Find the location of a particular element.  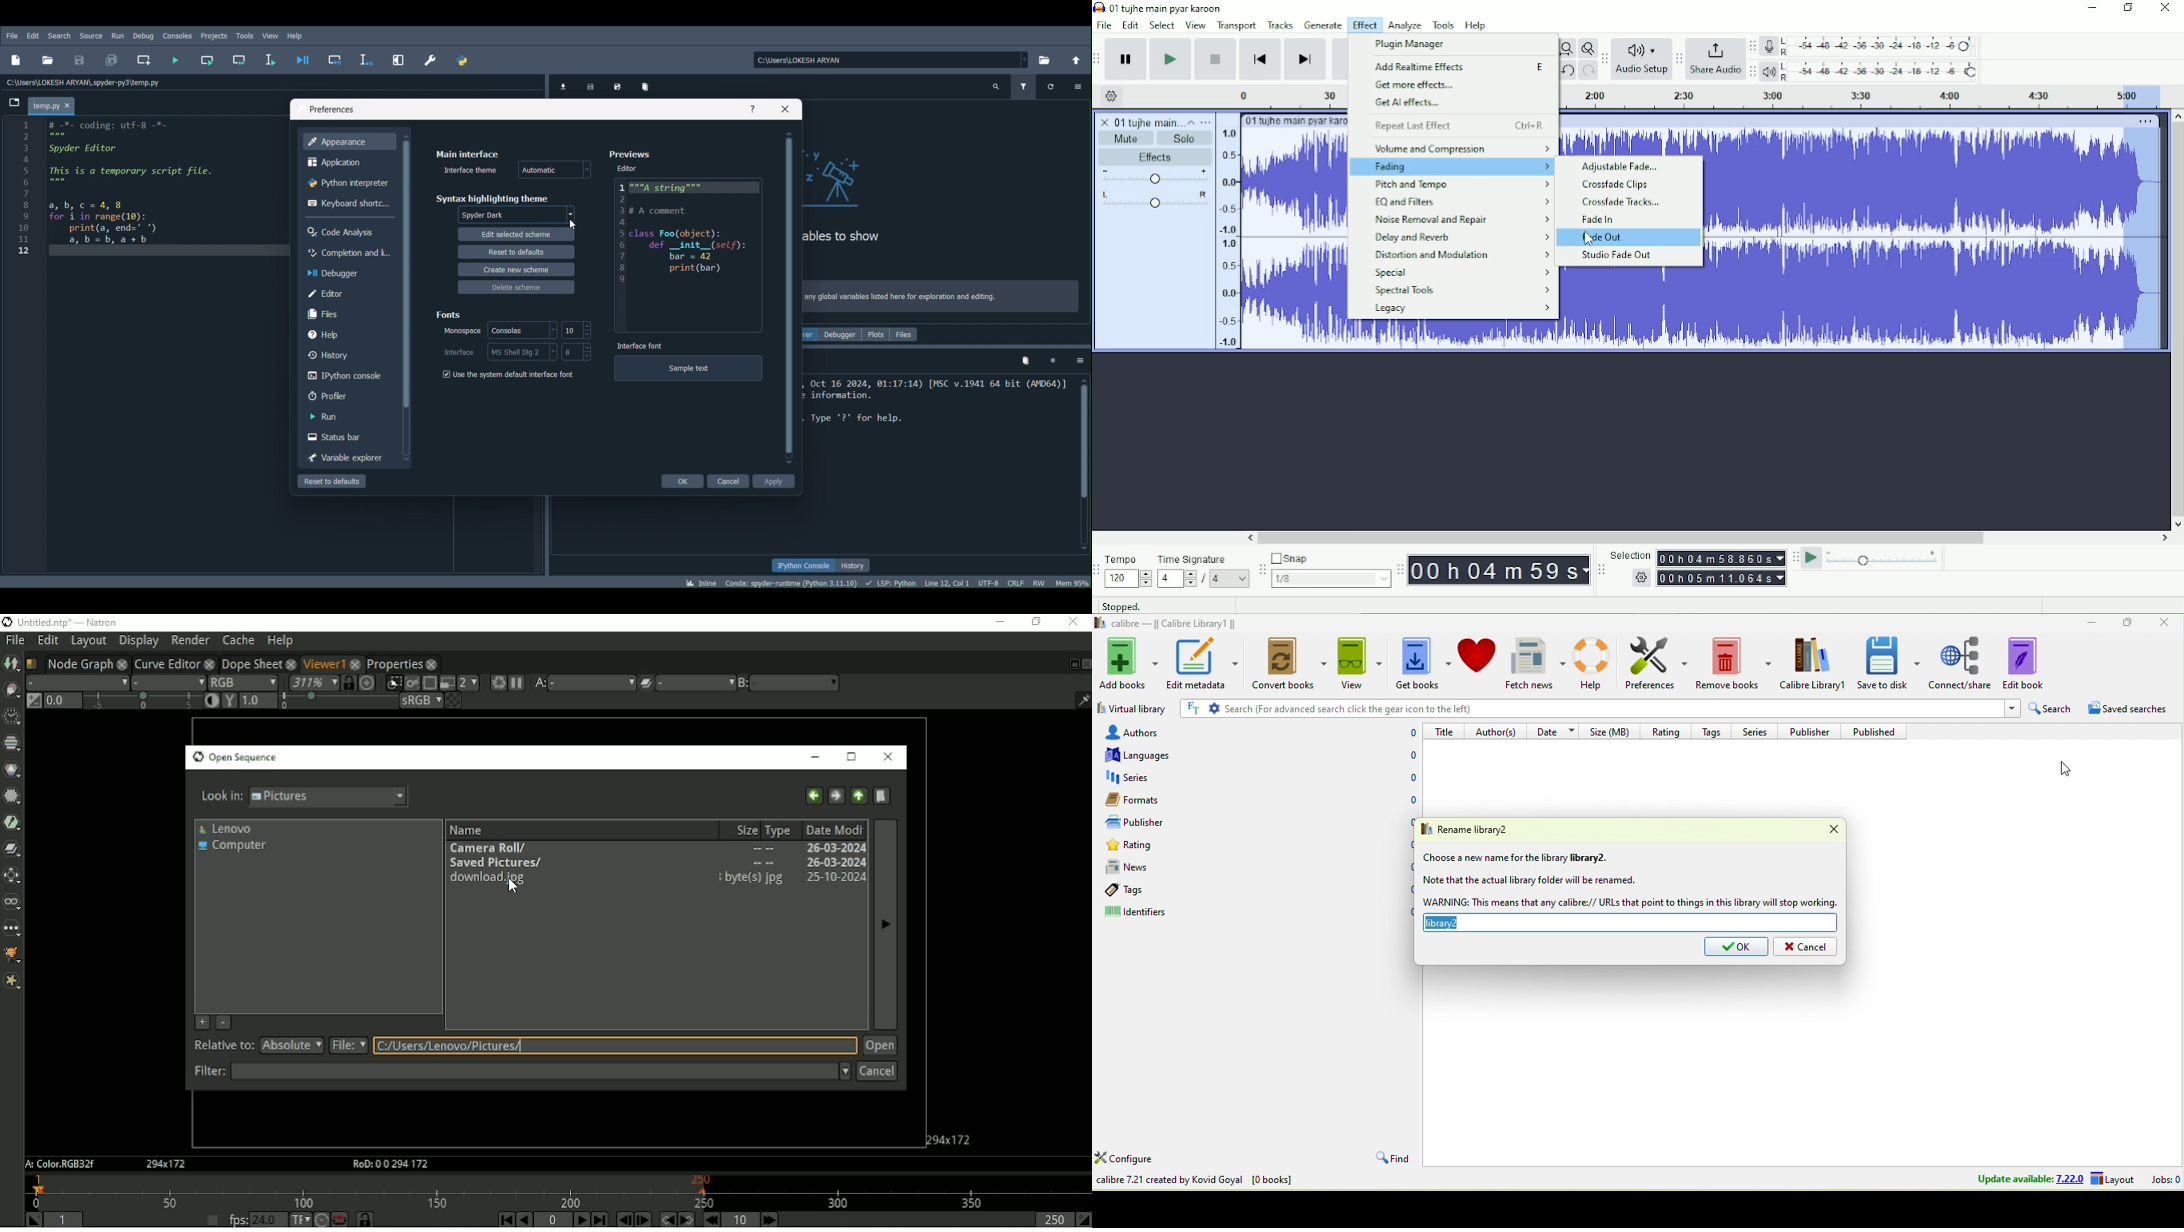

Open file (Ctrl + O) is located at coordinates (48, 60).